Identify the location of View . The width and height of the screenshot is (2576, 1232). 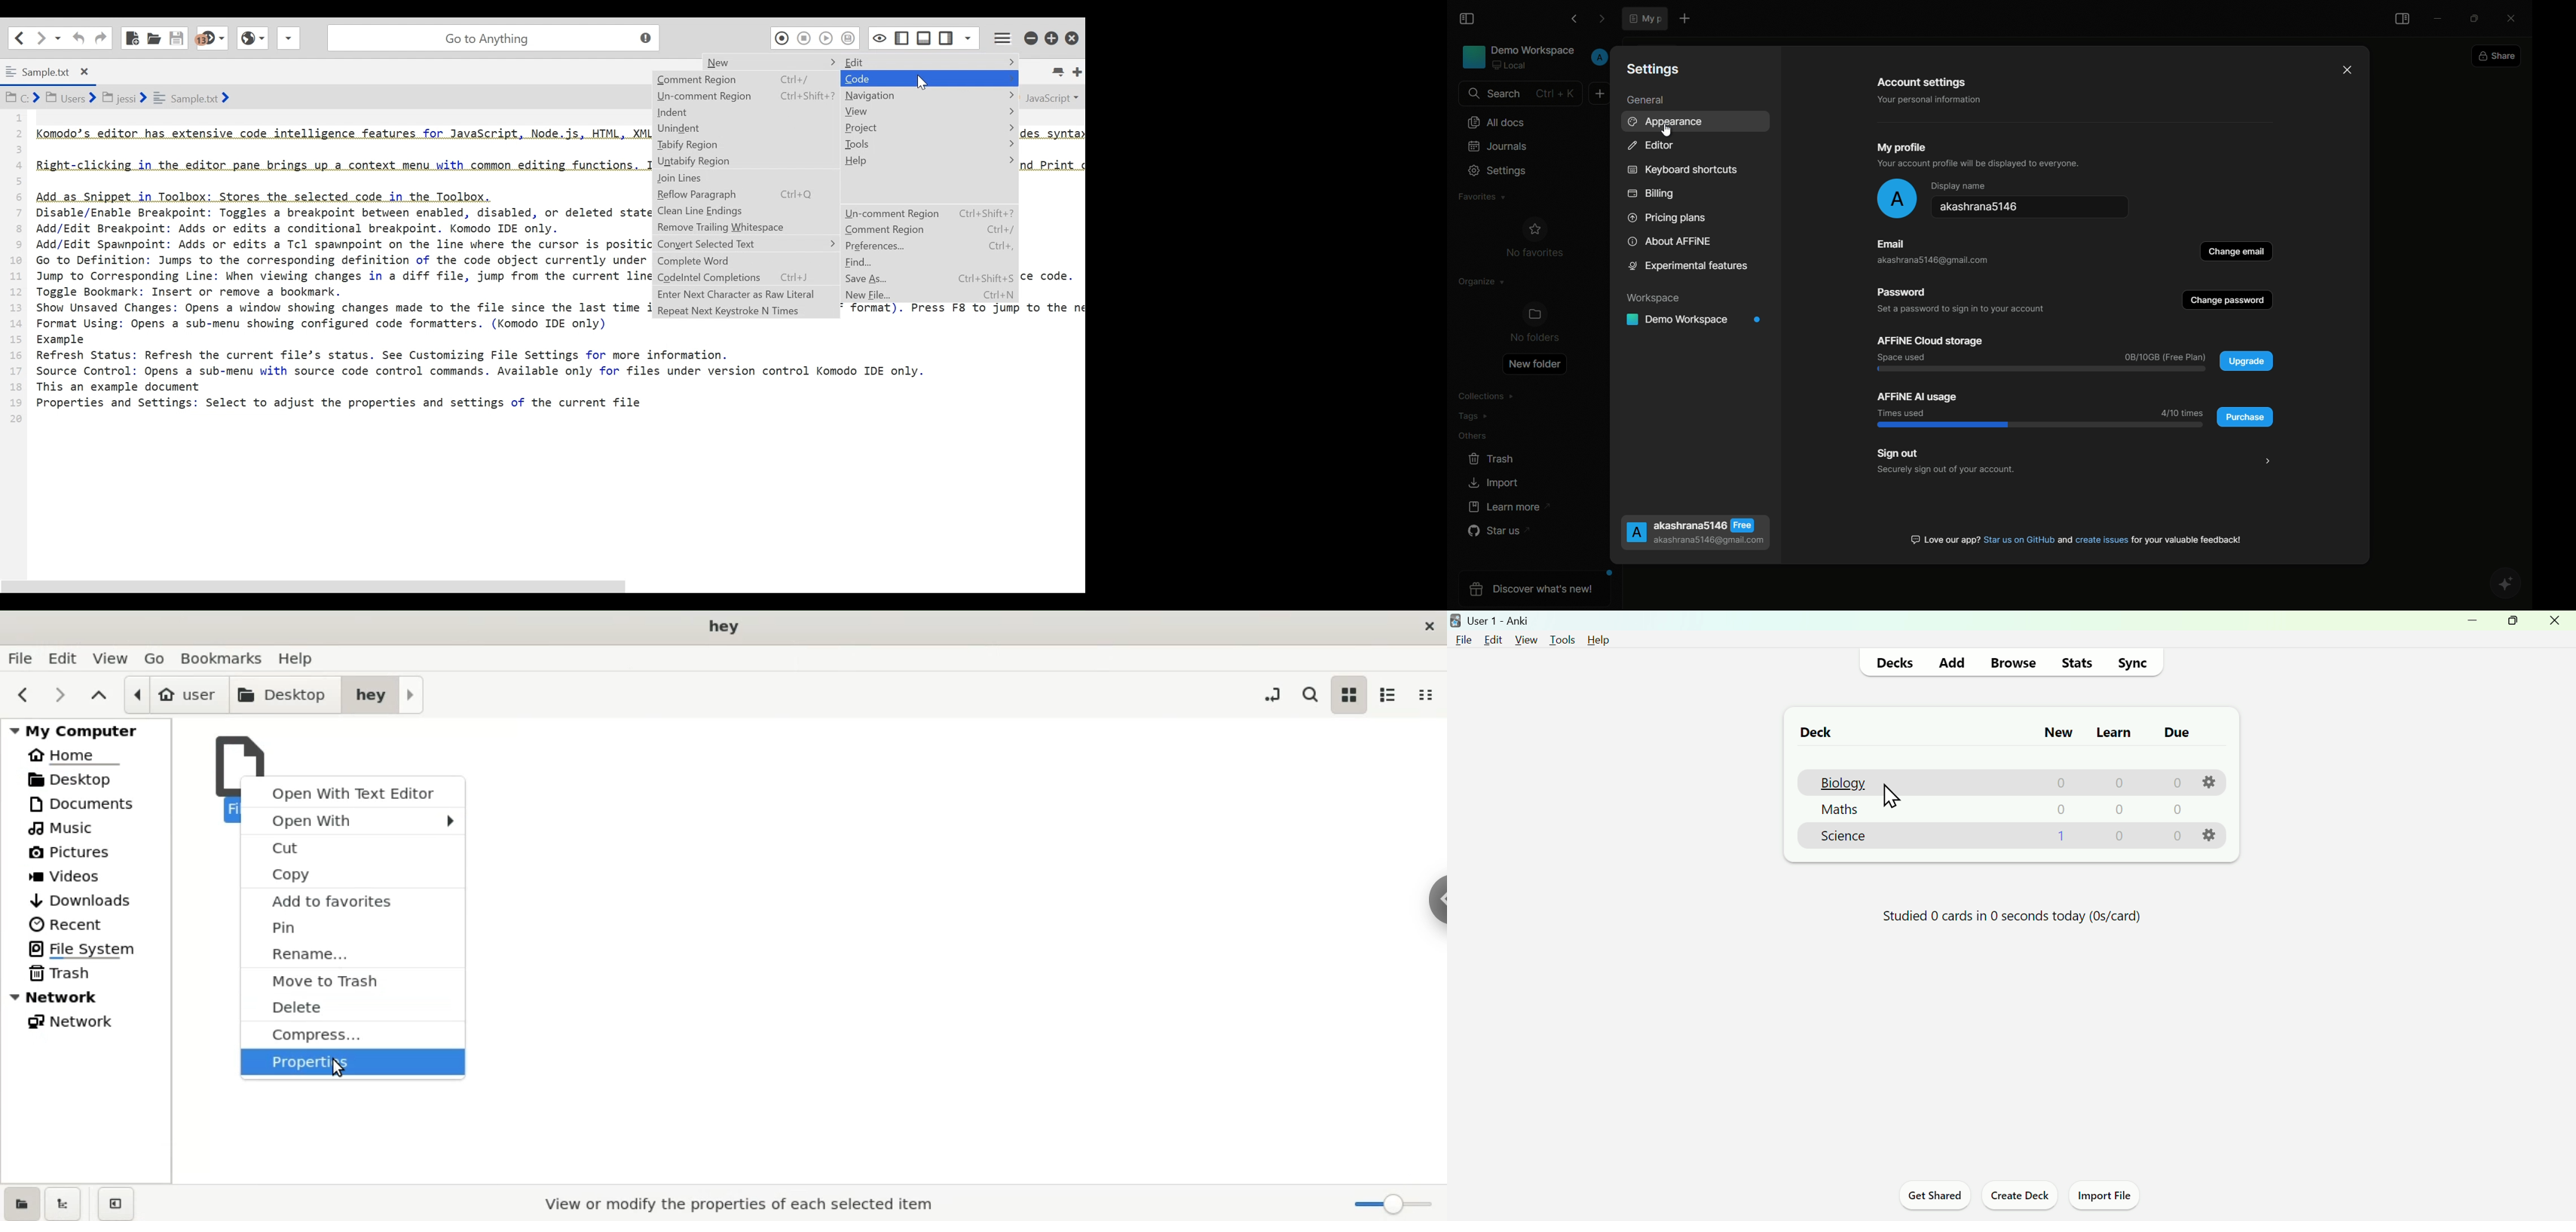
(928, 111).